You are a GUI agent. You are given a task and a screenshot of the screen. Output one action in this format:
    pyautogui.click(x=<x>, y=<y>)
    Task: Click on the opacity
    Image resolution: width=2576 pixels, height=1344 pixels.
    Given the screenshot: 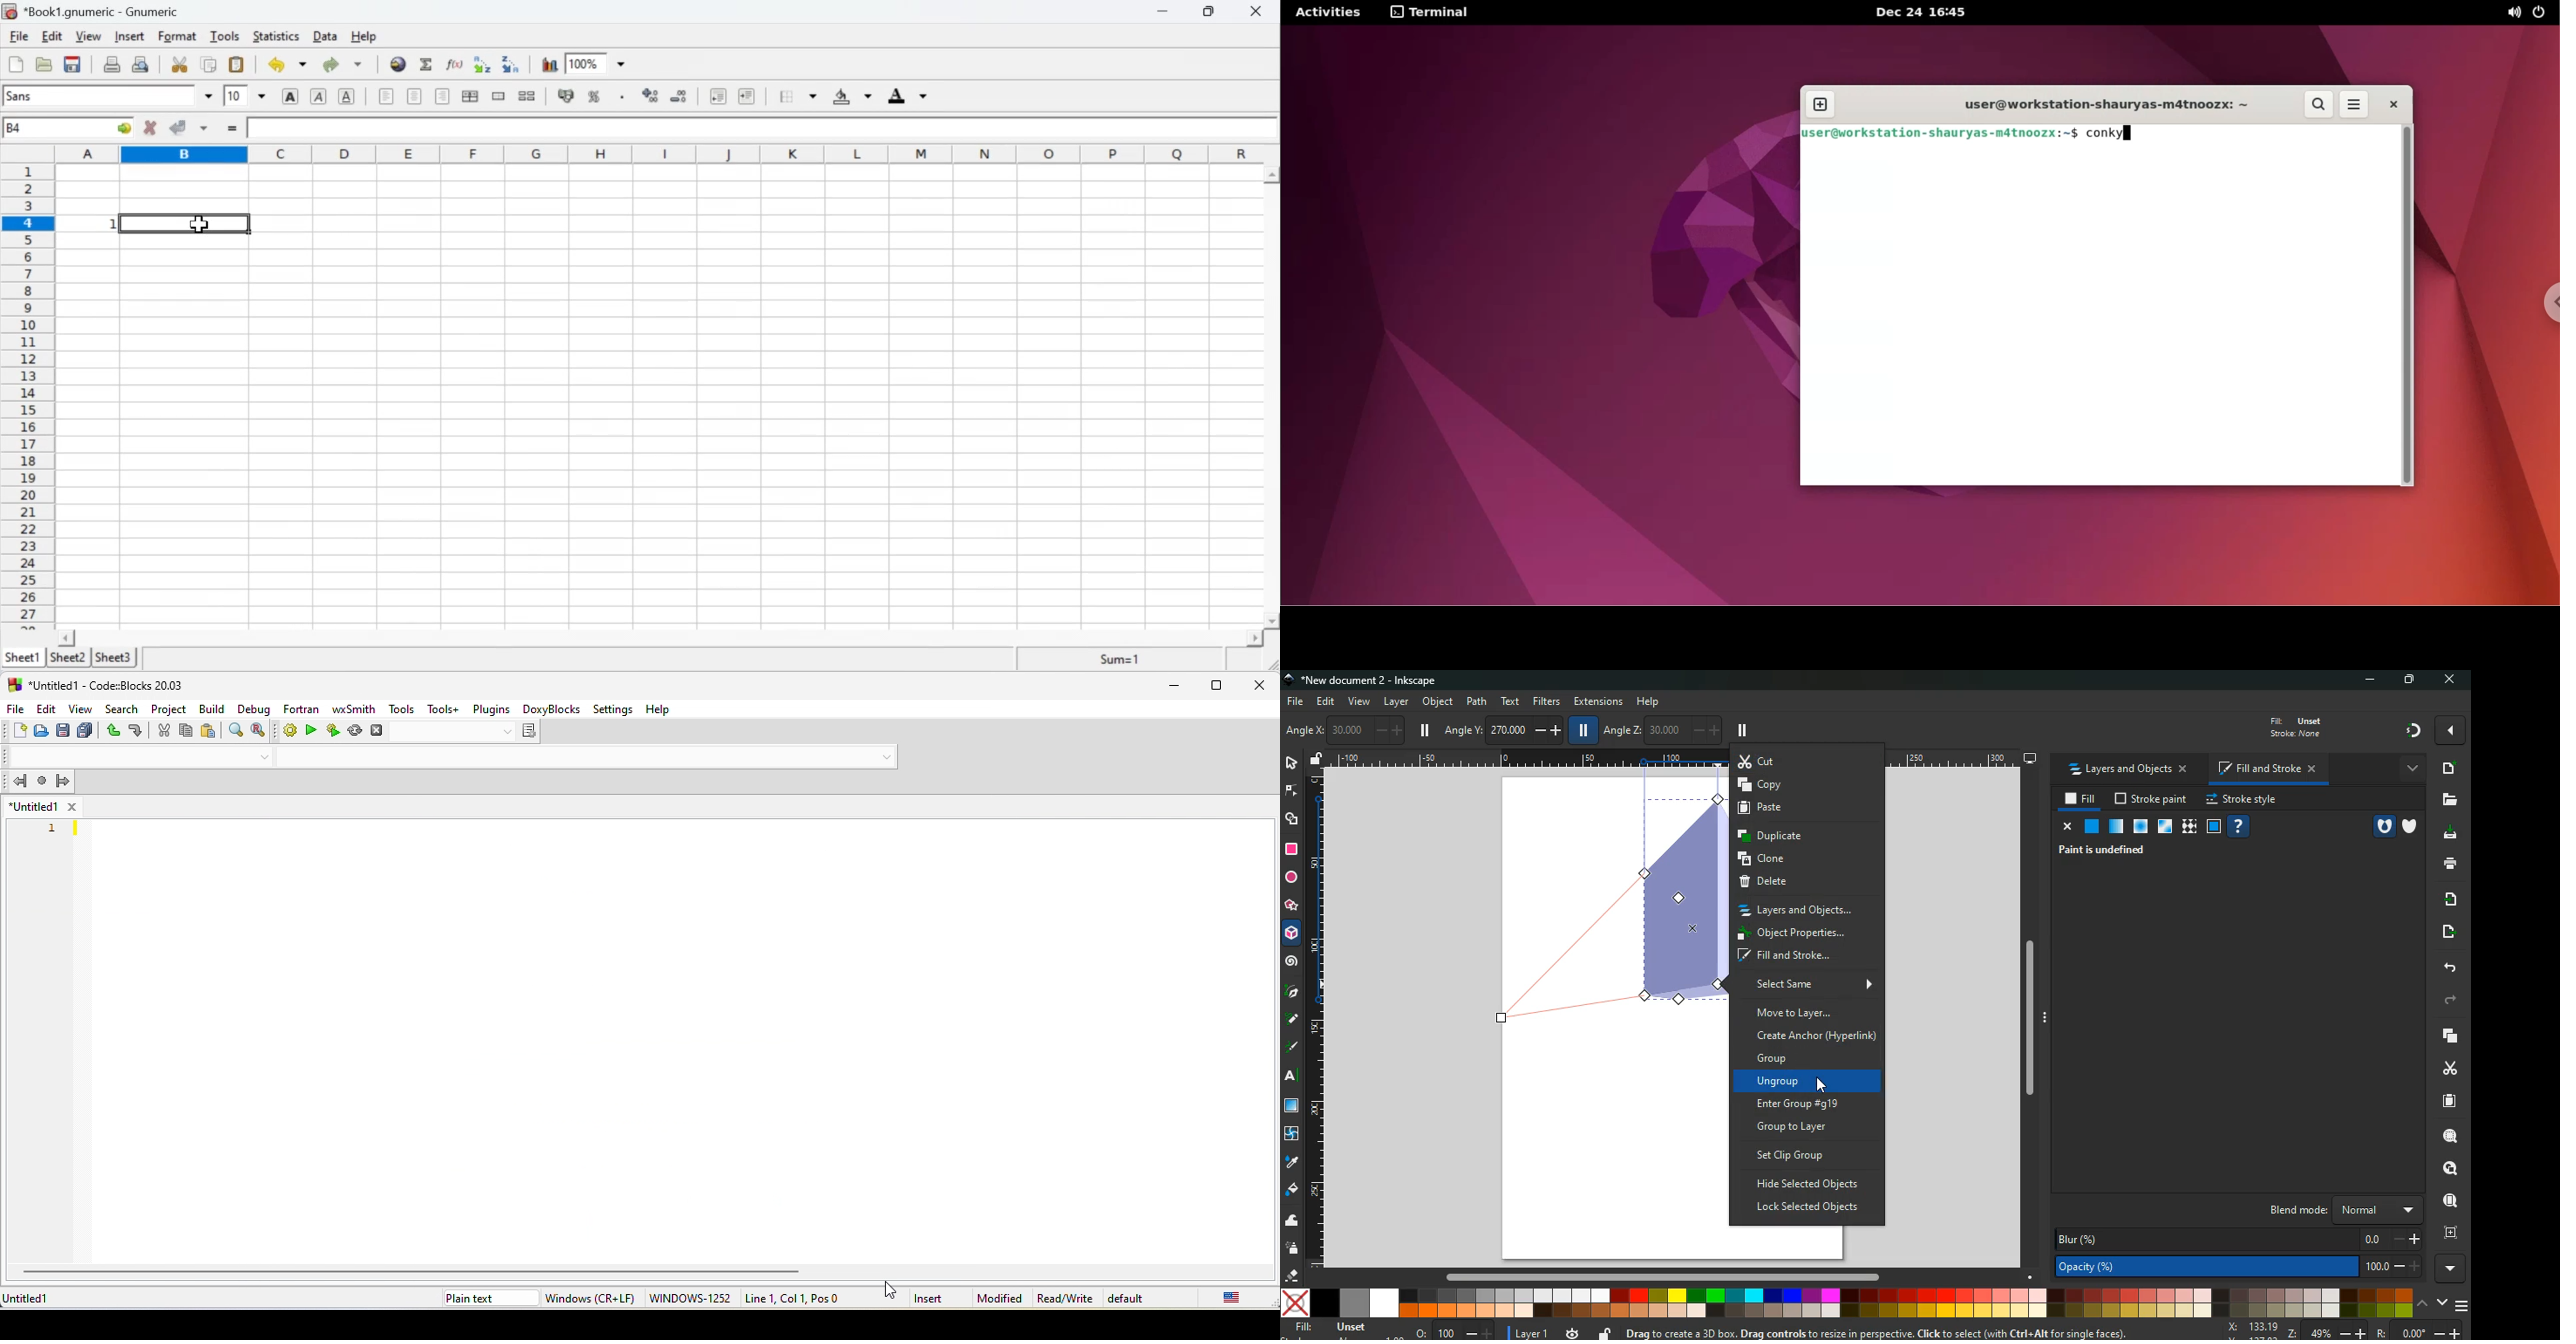 What is the action you would take?
    pyautogui.click(x=2117, y=827)
    